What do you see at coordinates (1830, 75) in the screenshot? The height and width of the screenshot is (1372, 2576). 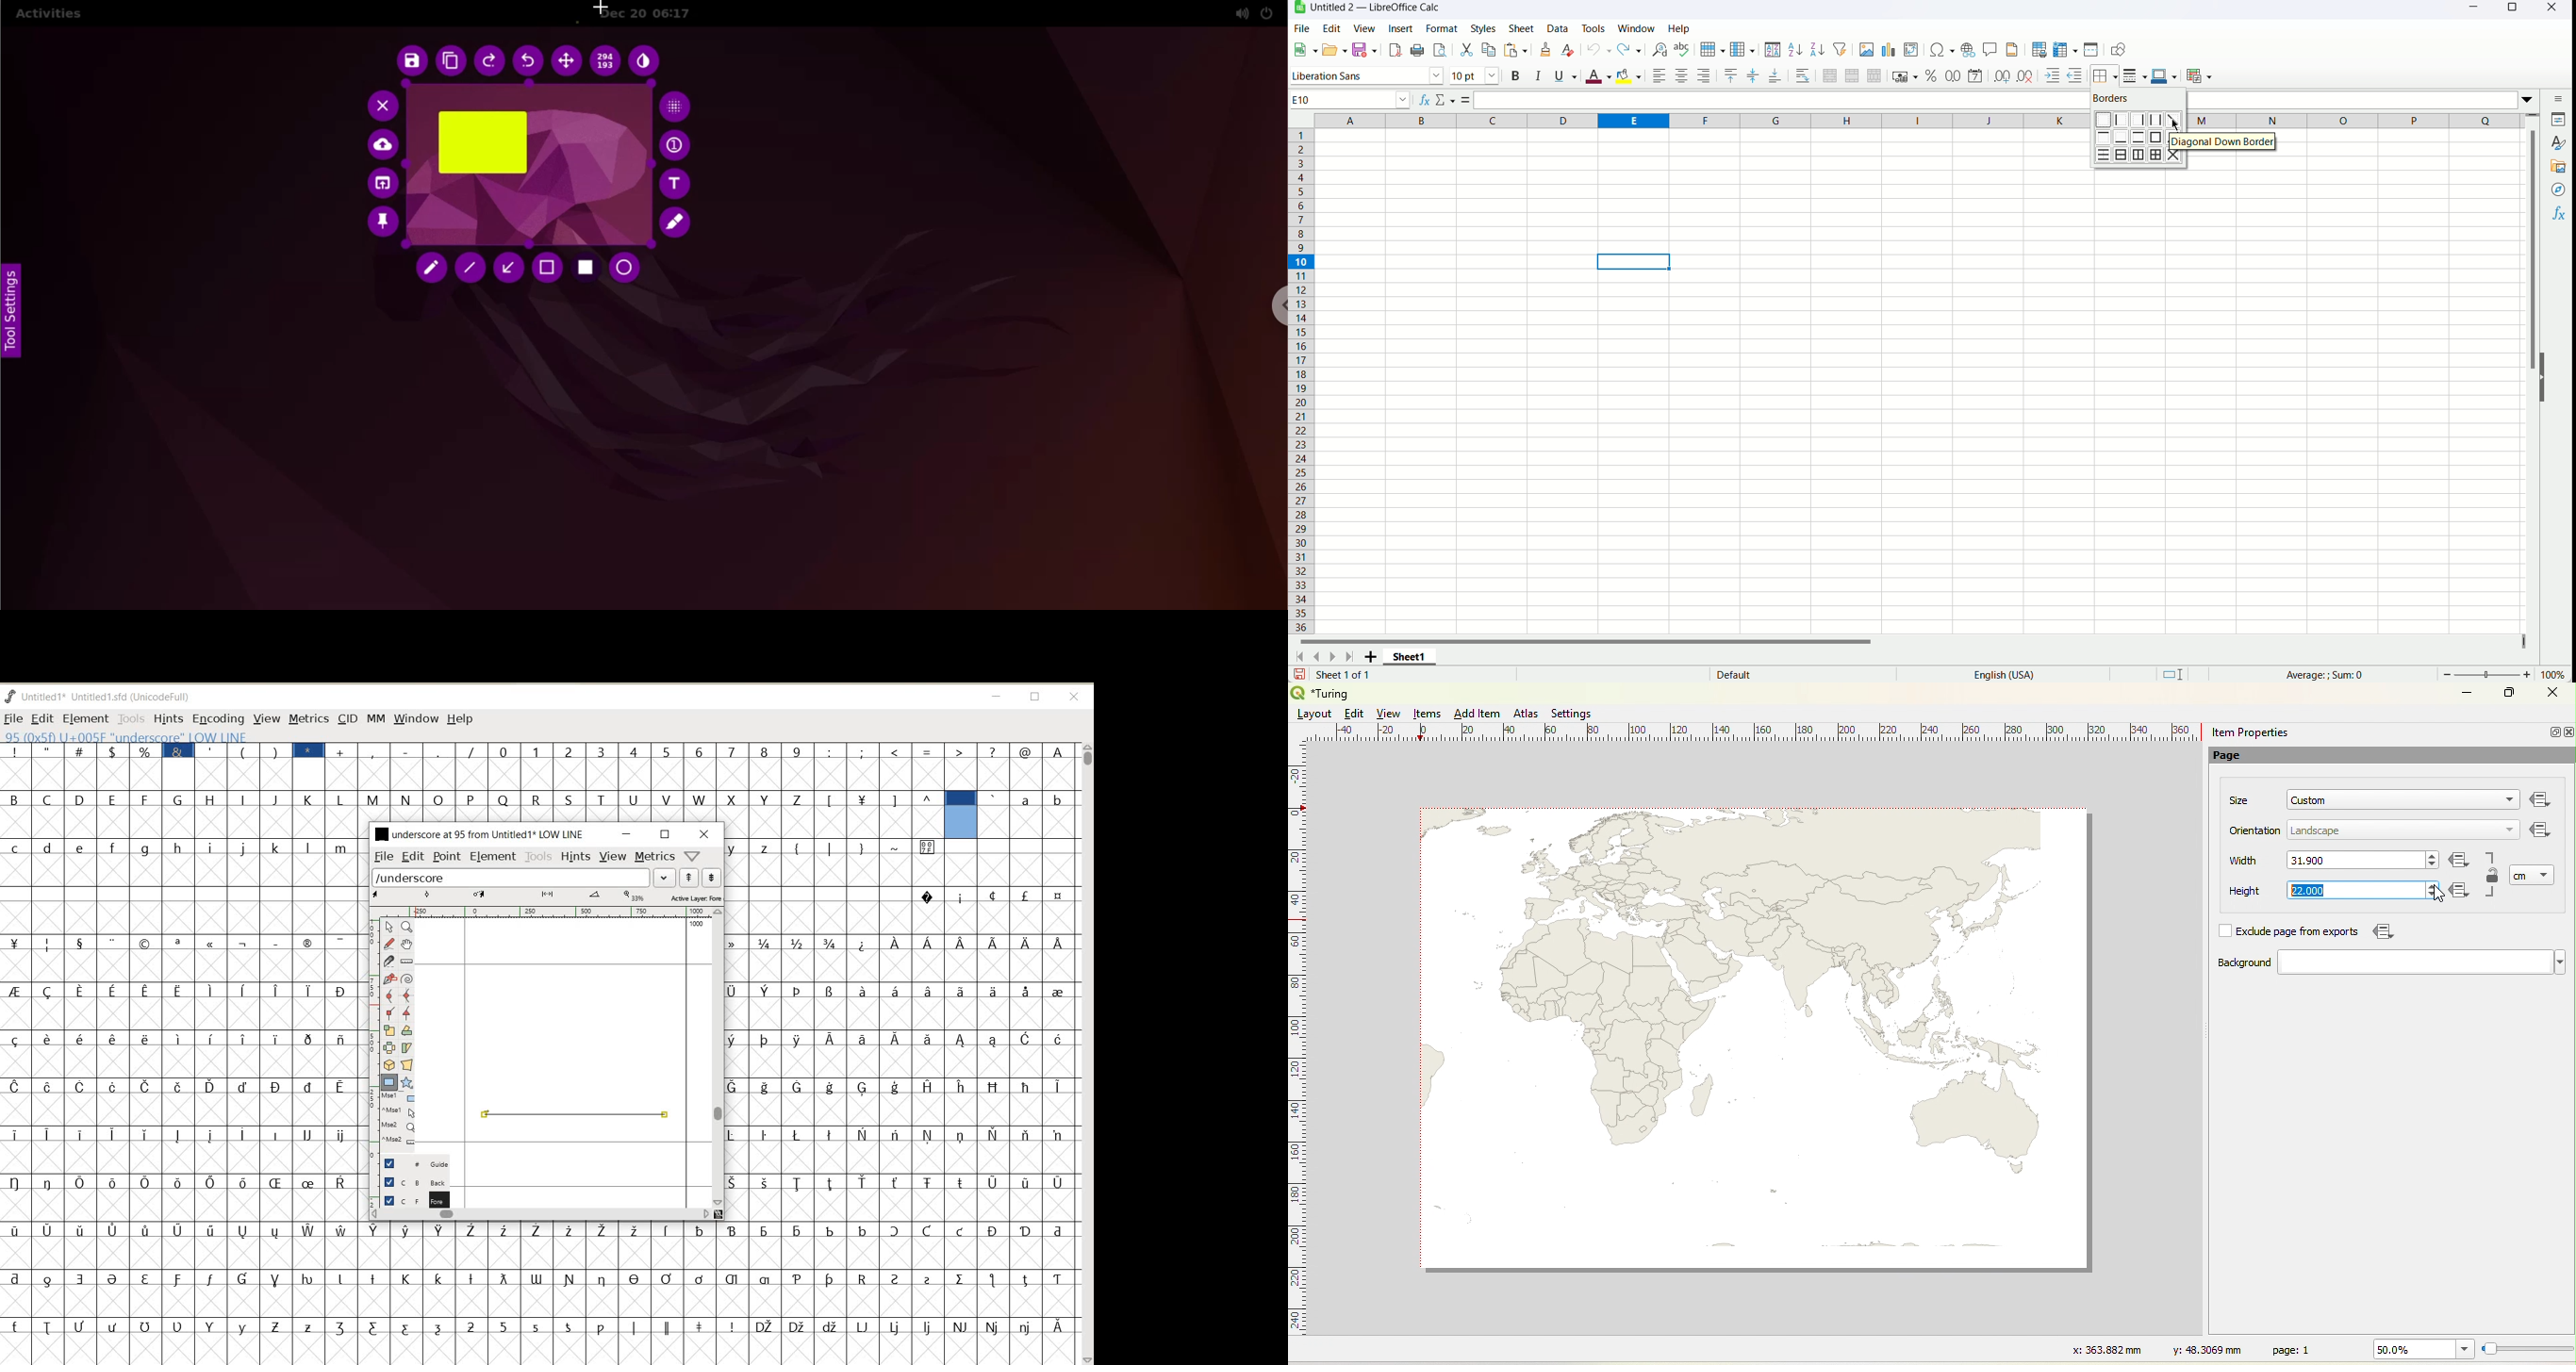 I see `Merge and center` at bounding box center [1830, 75].